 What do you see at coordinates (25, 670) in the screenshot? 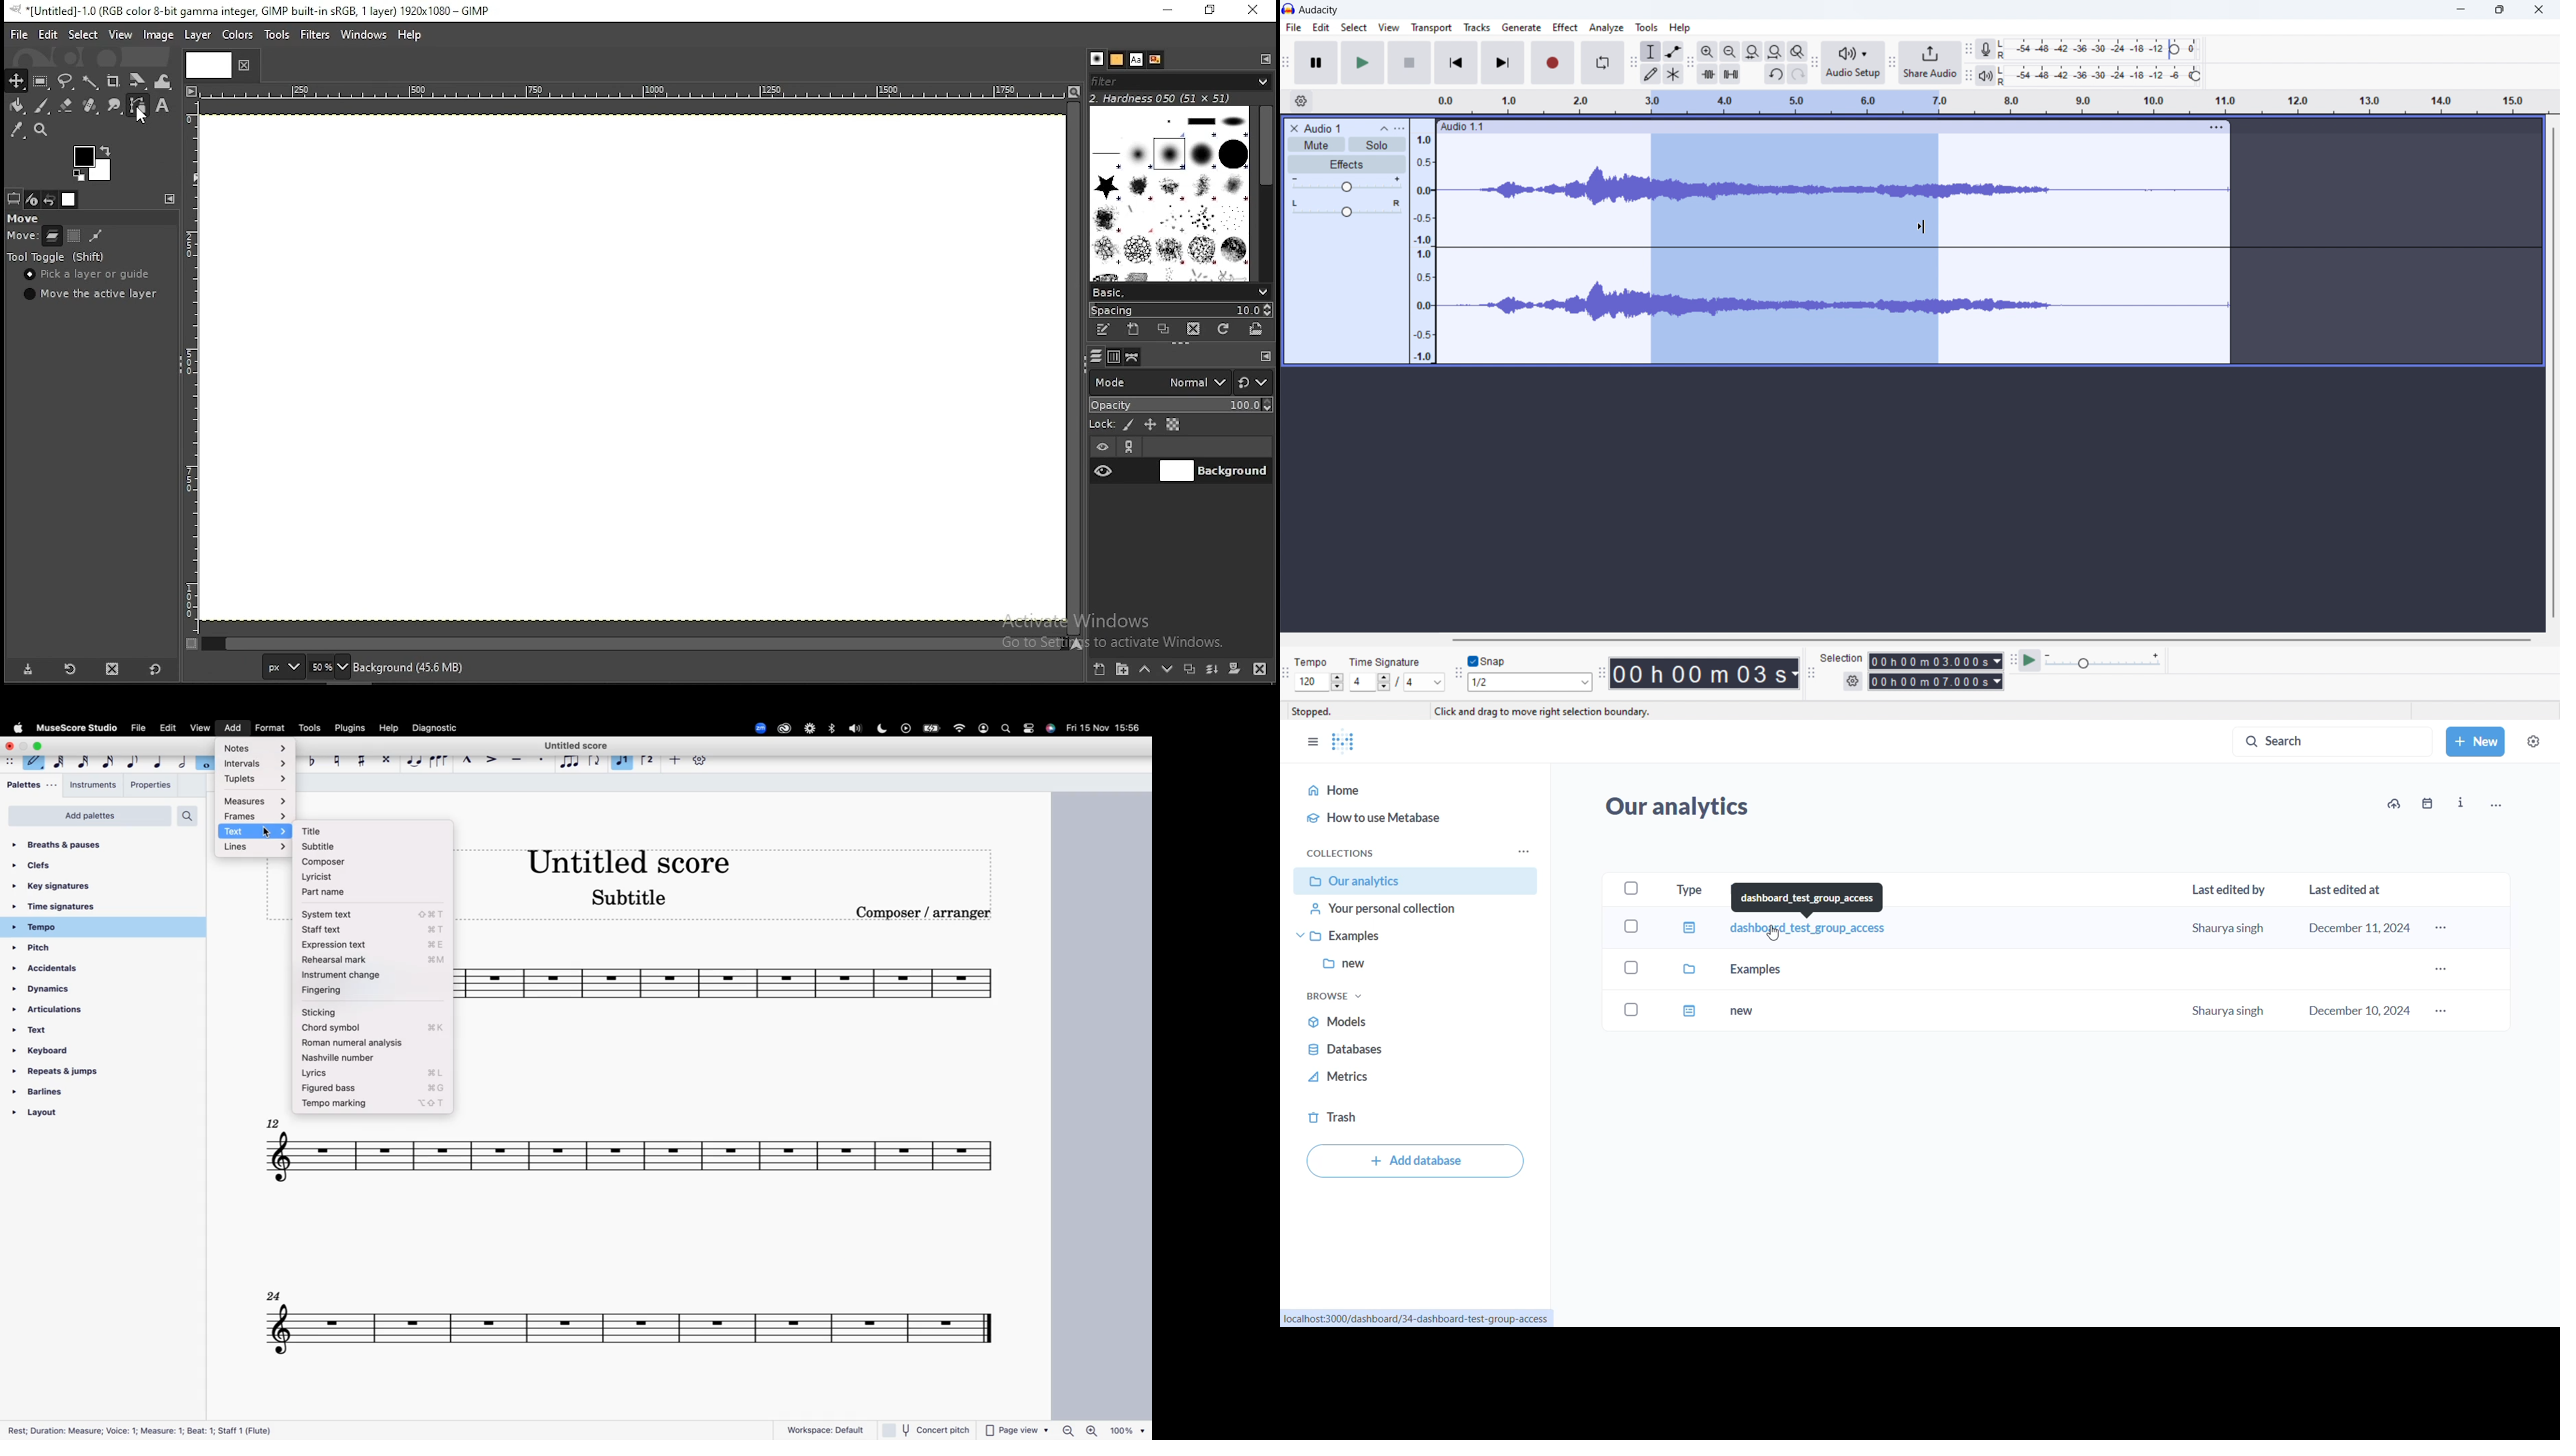
I see `save tool preset` at bounding box center [25, 670].